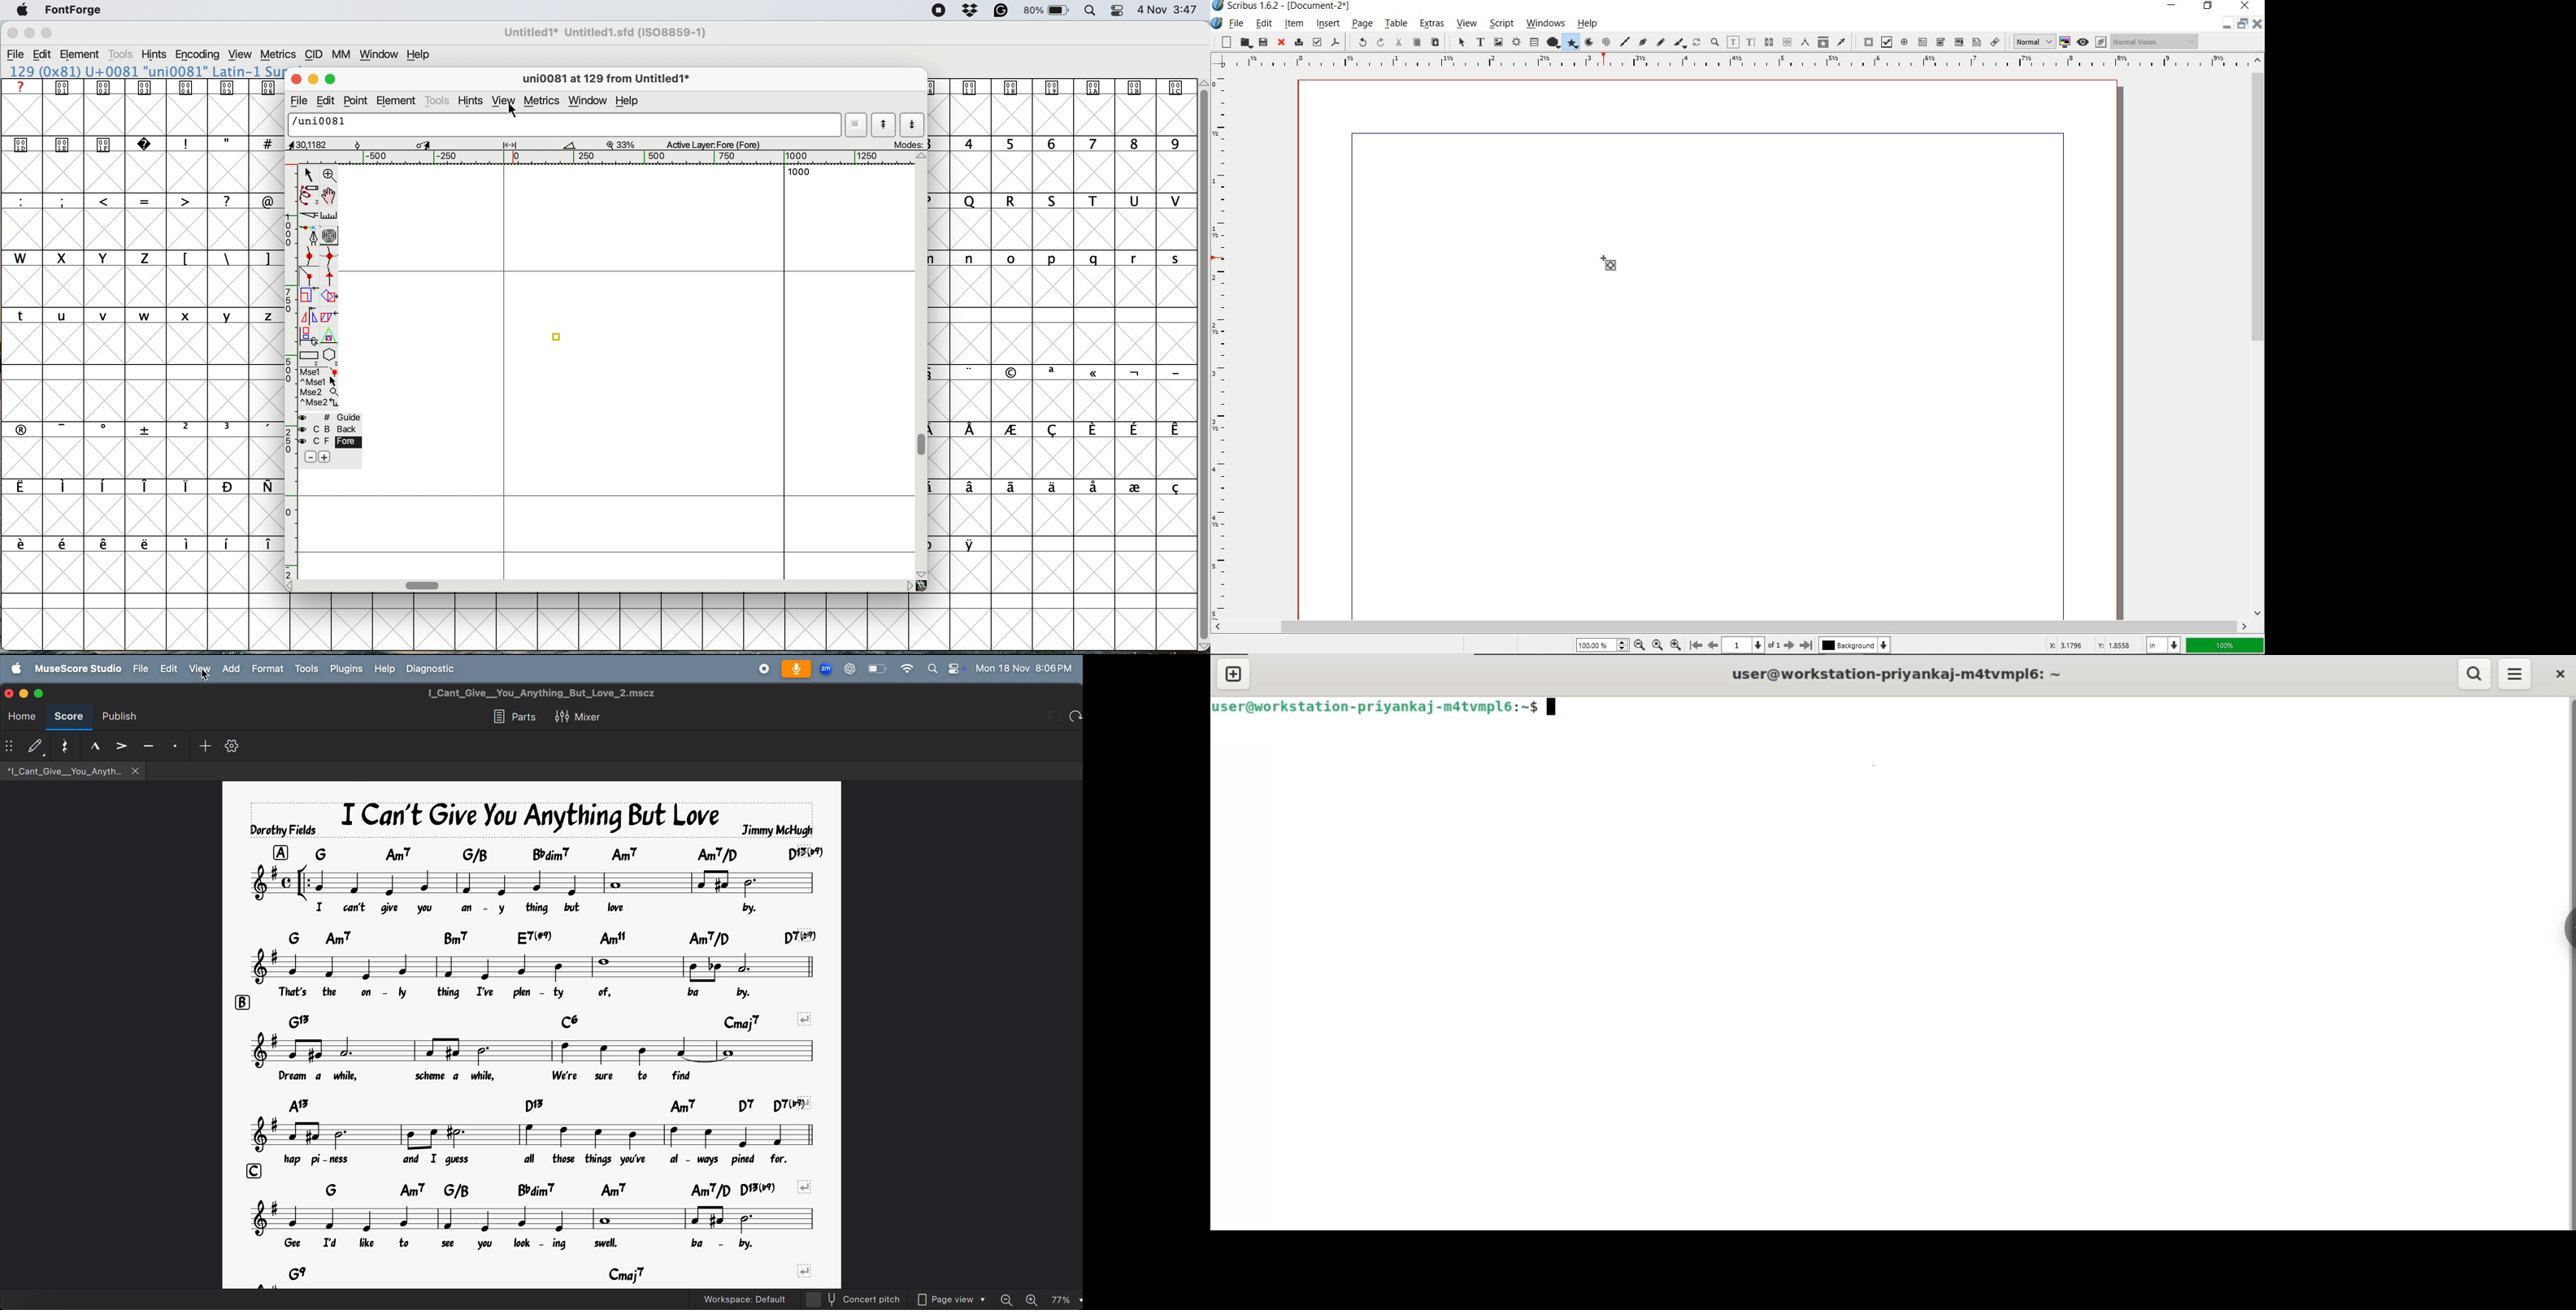  I want to click on copy item properties, so click(1824, 43).